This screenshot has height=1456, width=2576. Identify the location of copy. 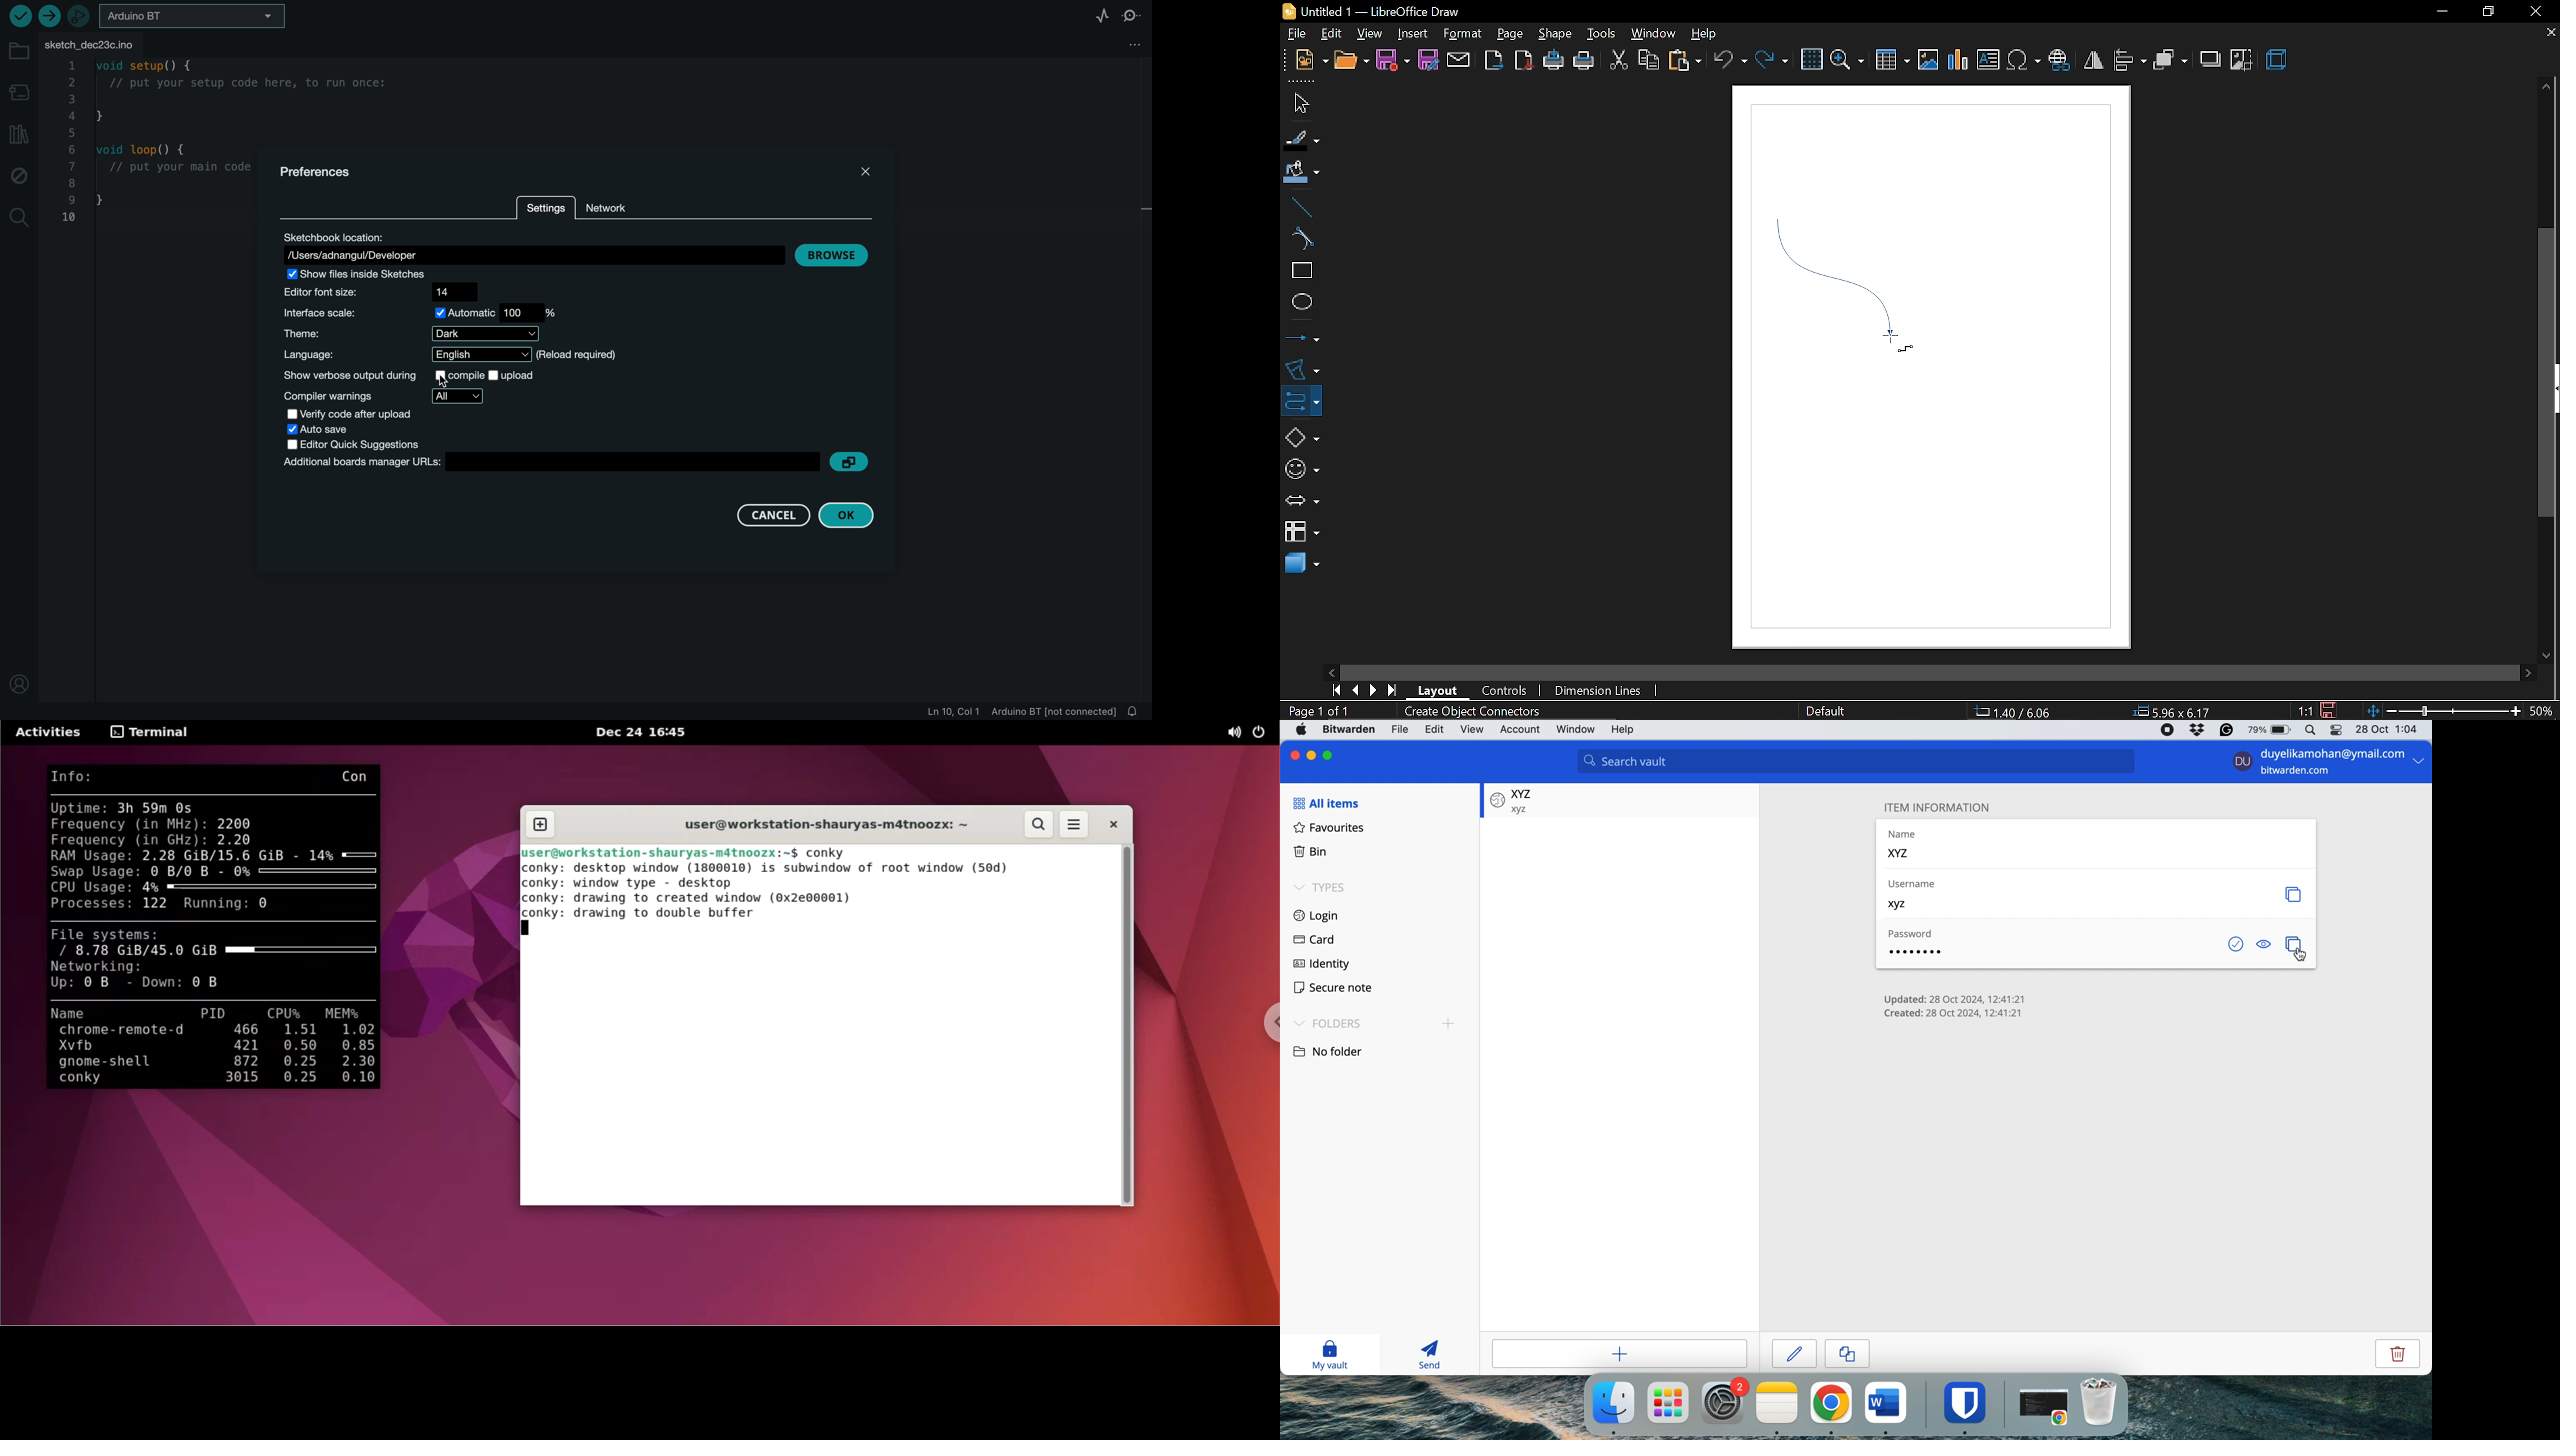
(1858, 1352).